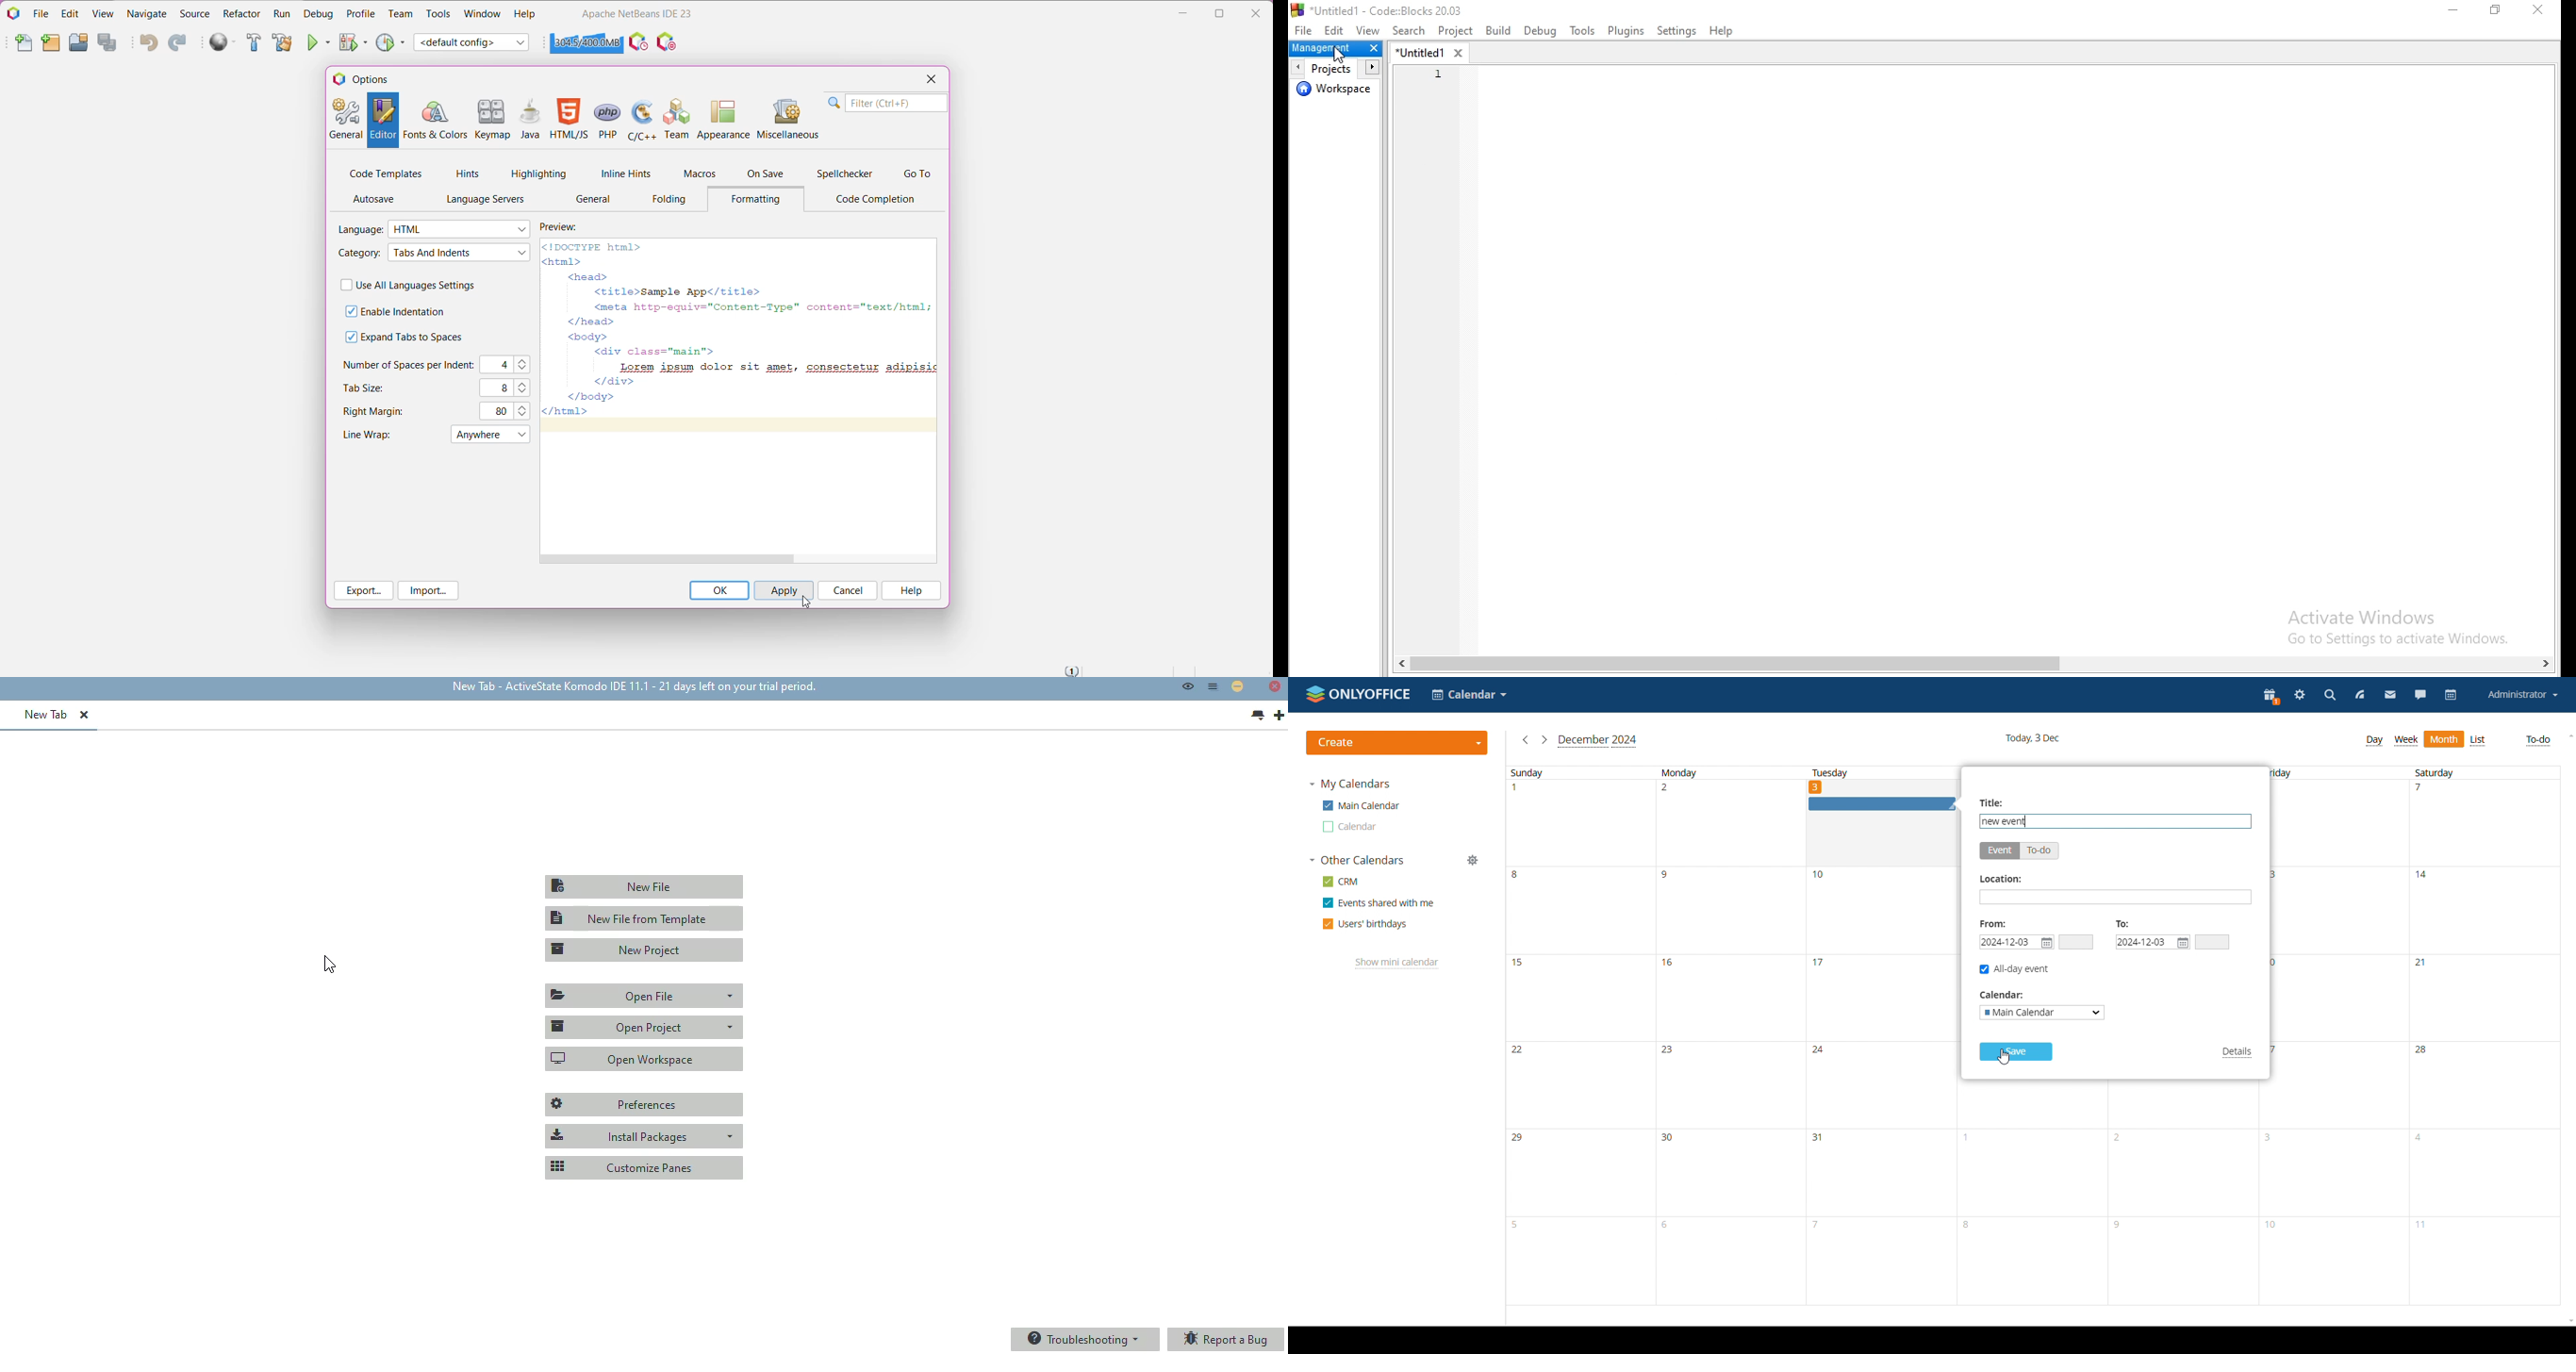 This screenshot has height=1372, width=2576. Describe the element at coordinates (468, 174) in the screenshot. I see `Hints` at that location.